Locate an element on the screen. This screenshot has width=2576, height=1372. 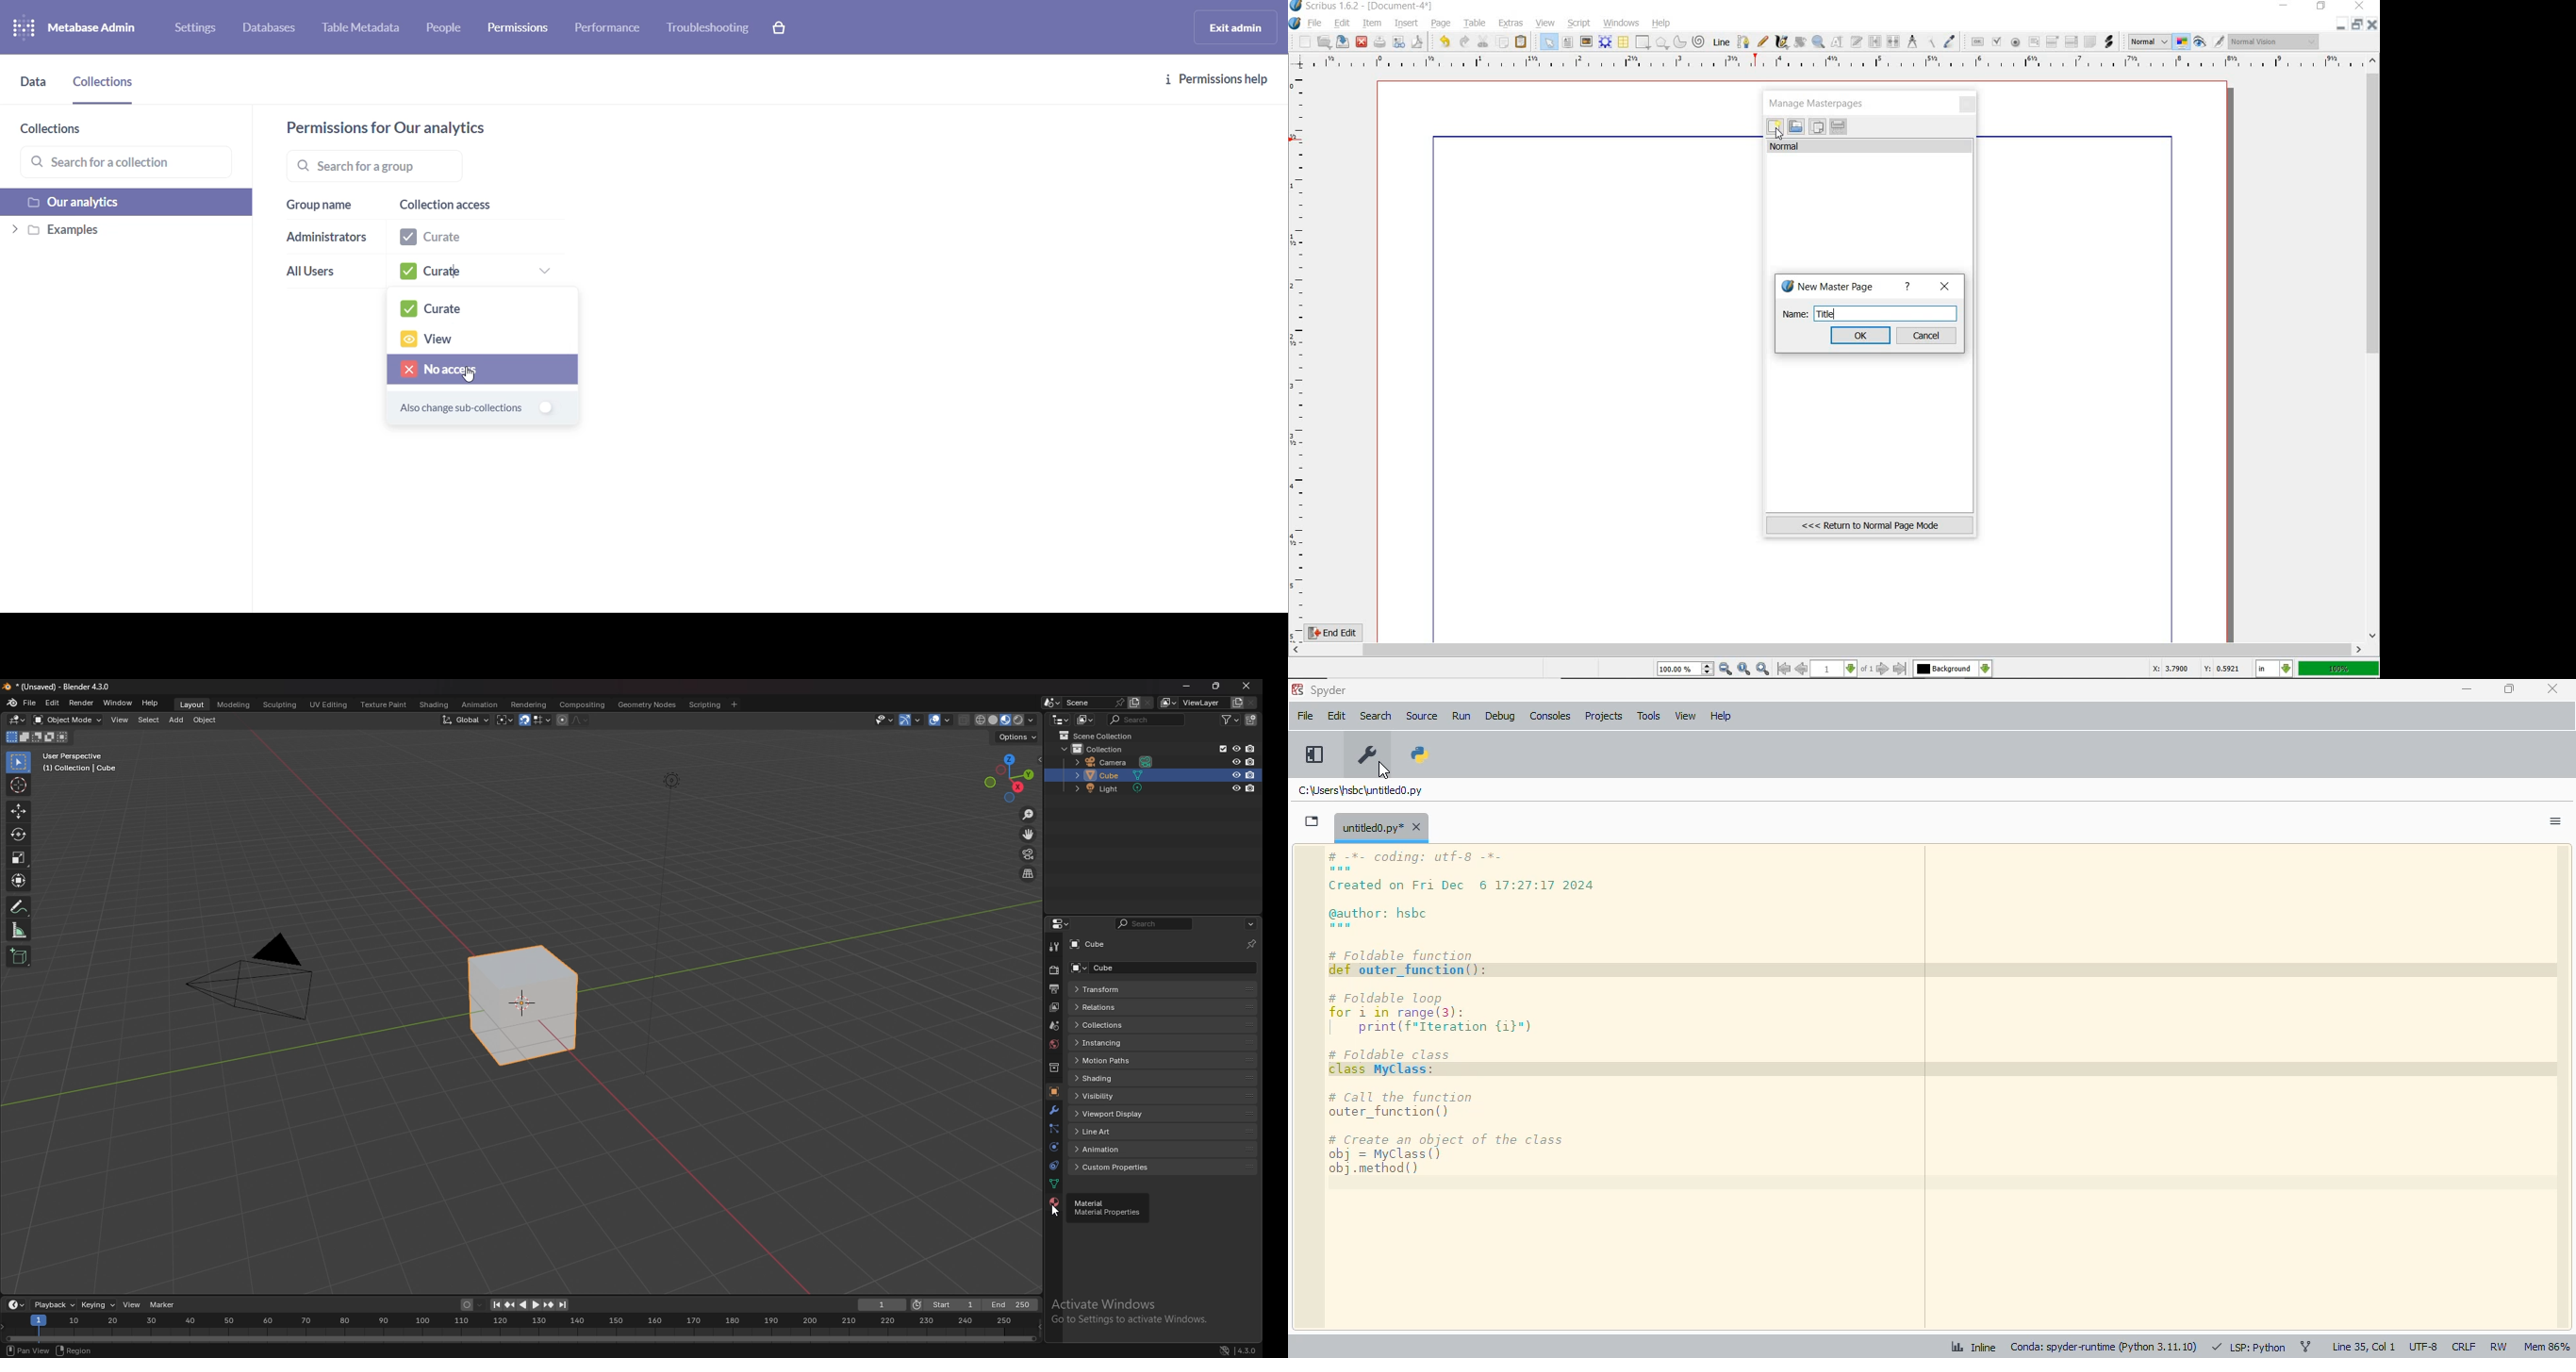
move is located at coordinates (1030, 834).